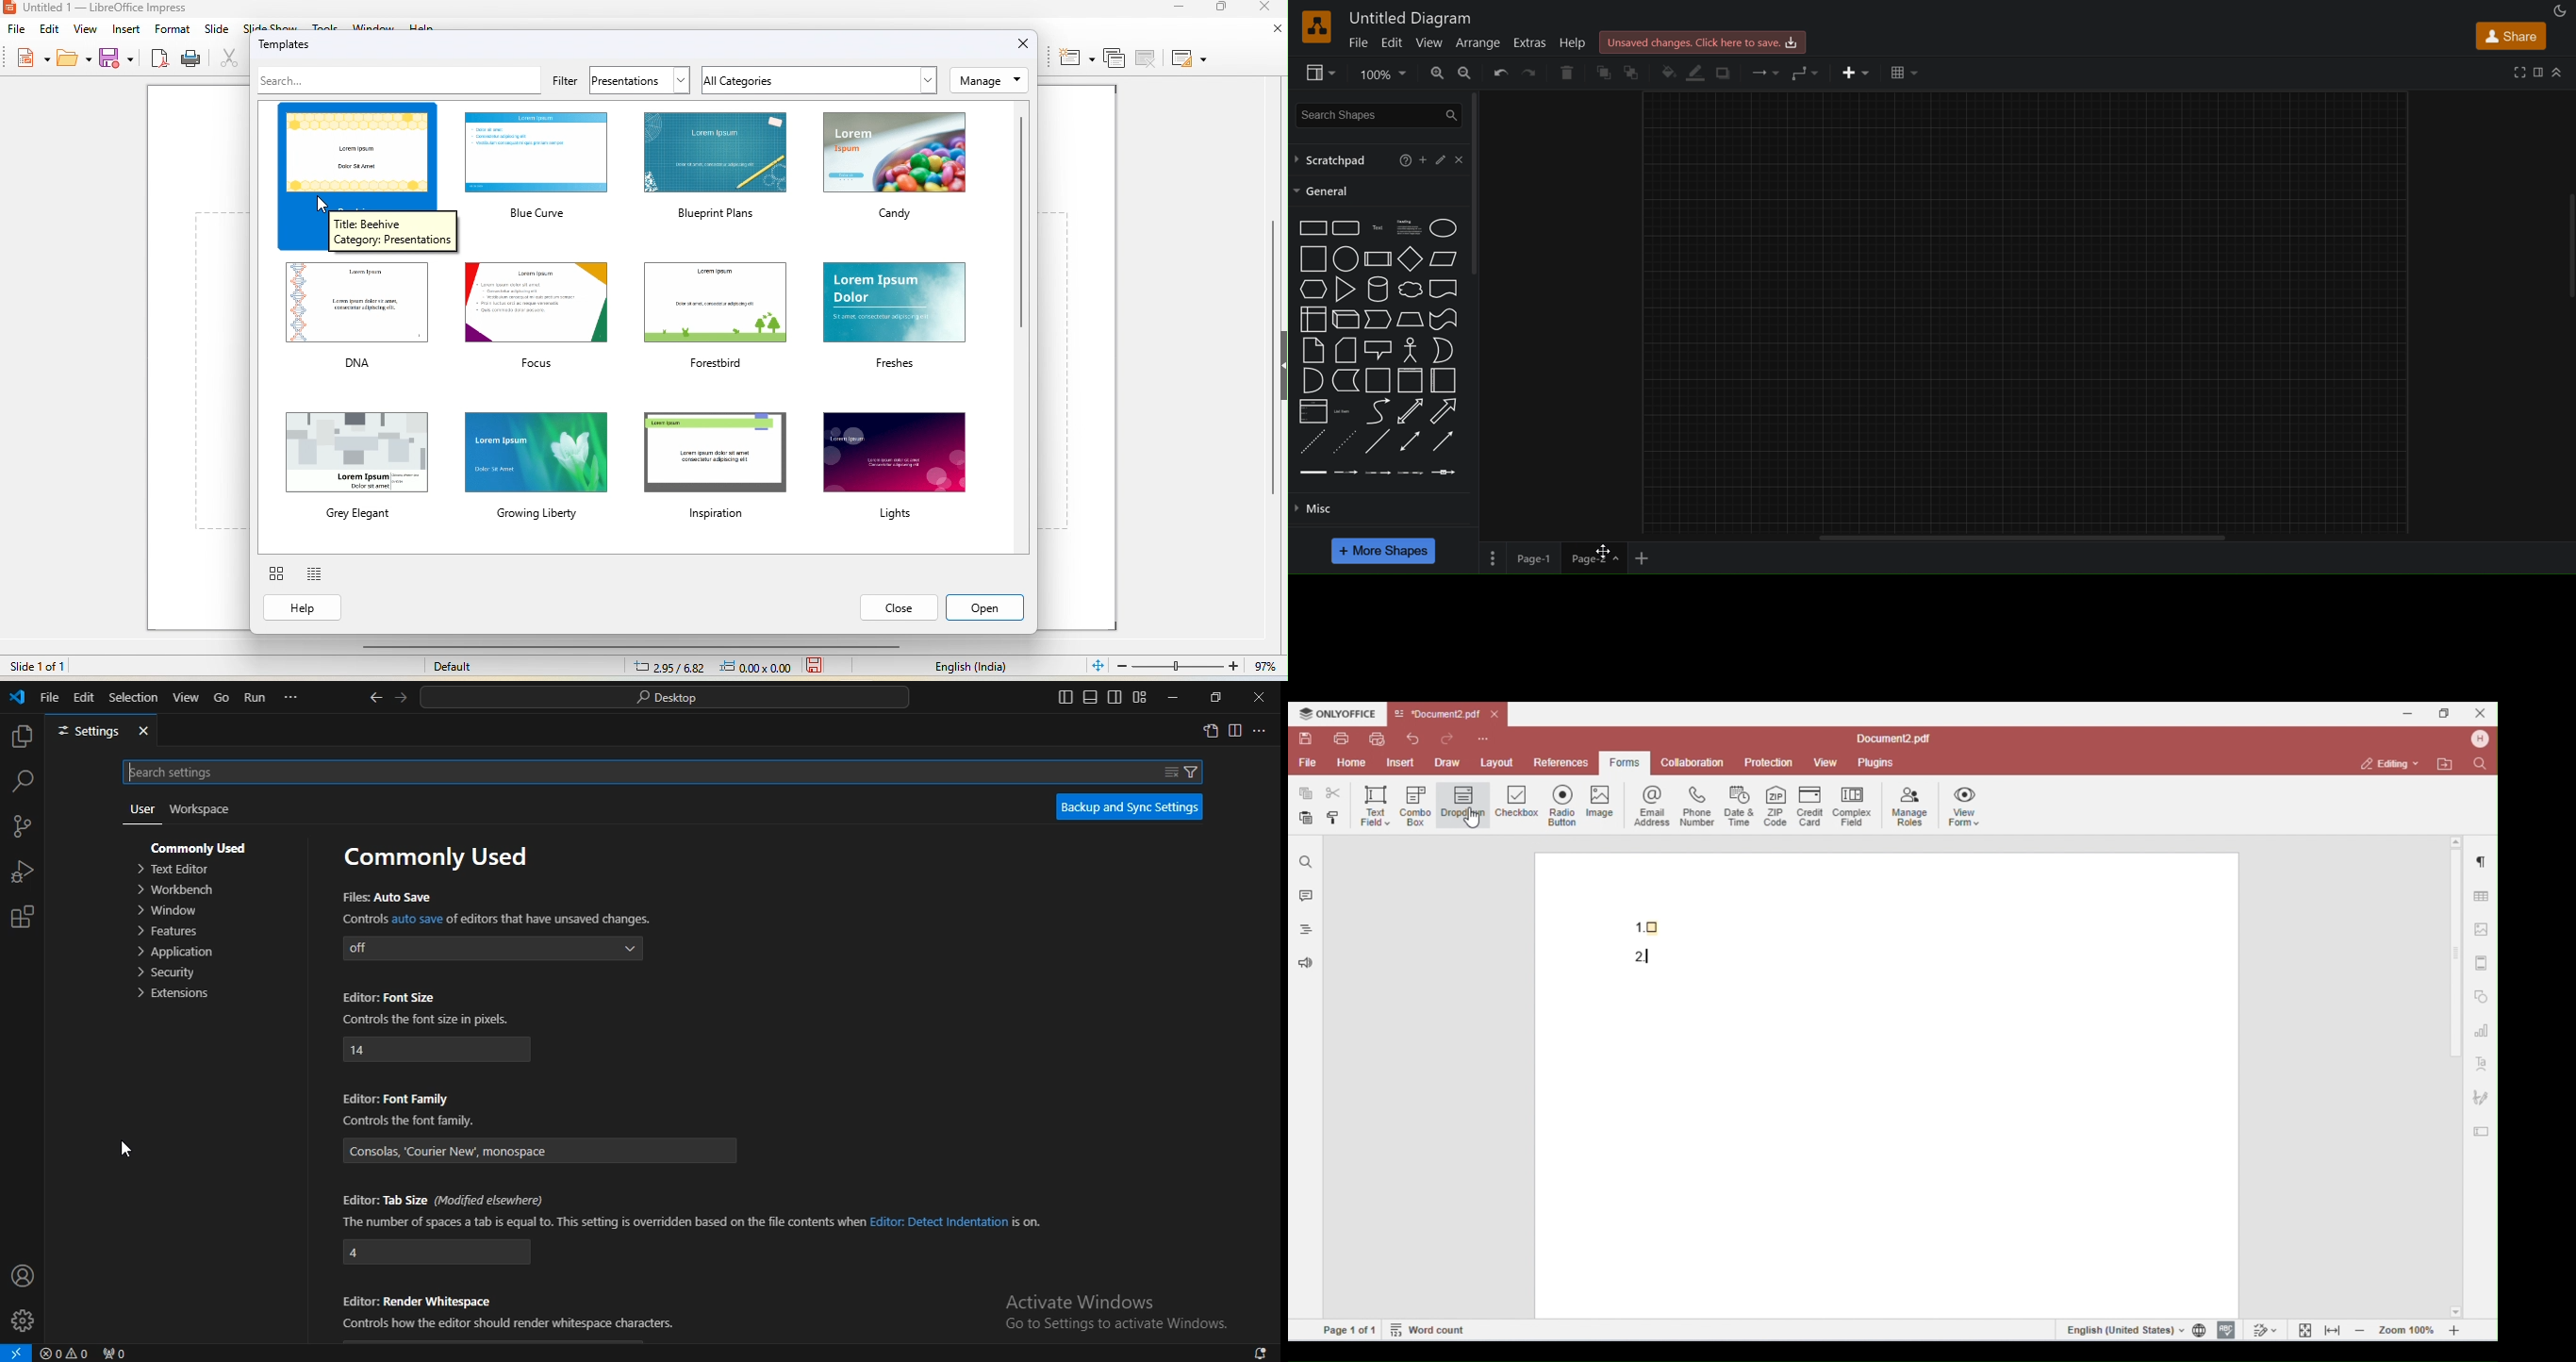 The width and height of the screenshot is (2576, 1372). I want to click on click here to save, so click(1703, 41).